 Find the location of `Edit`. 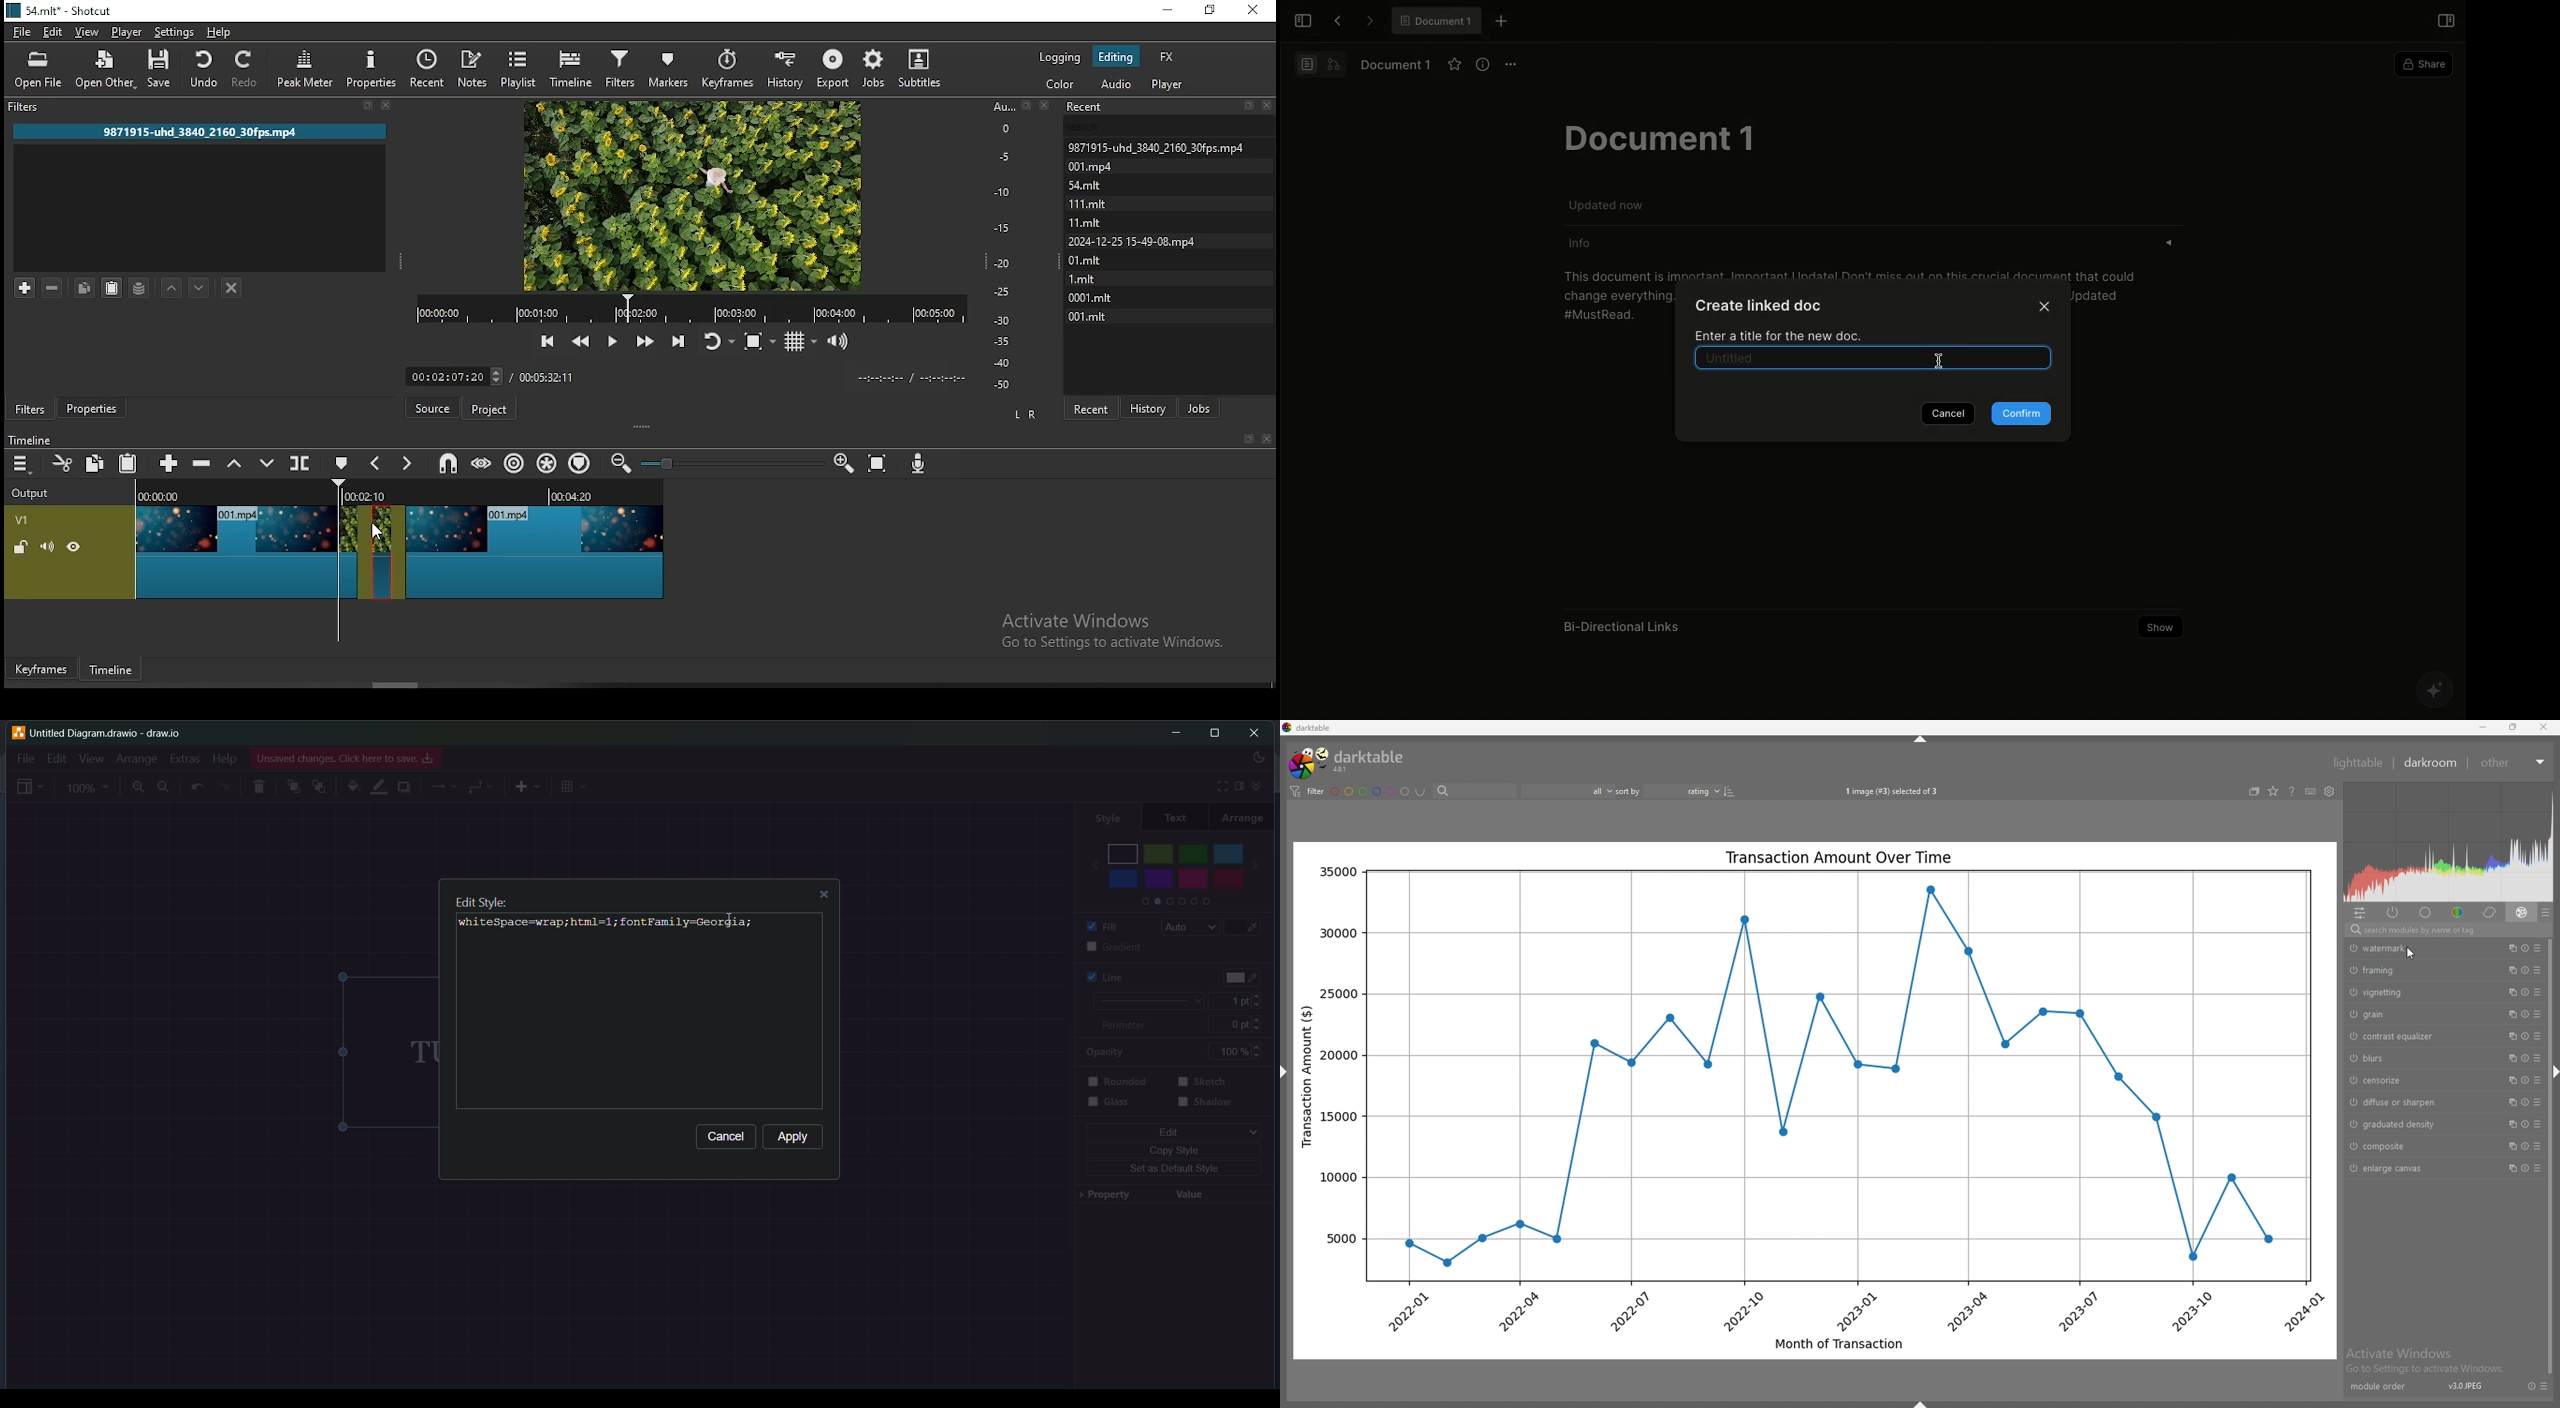

Edit is located at coordinates (53, 758).